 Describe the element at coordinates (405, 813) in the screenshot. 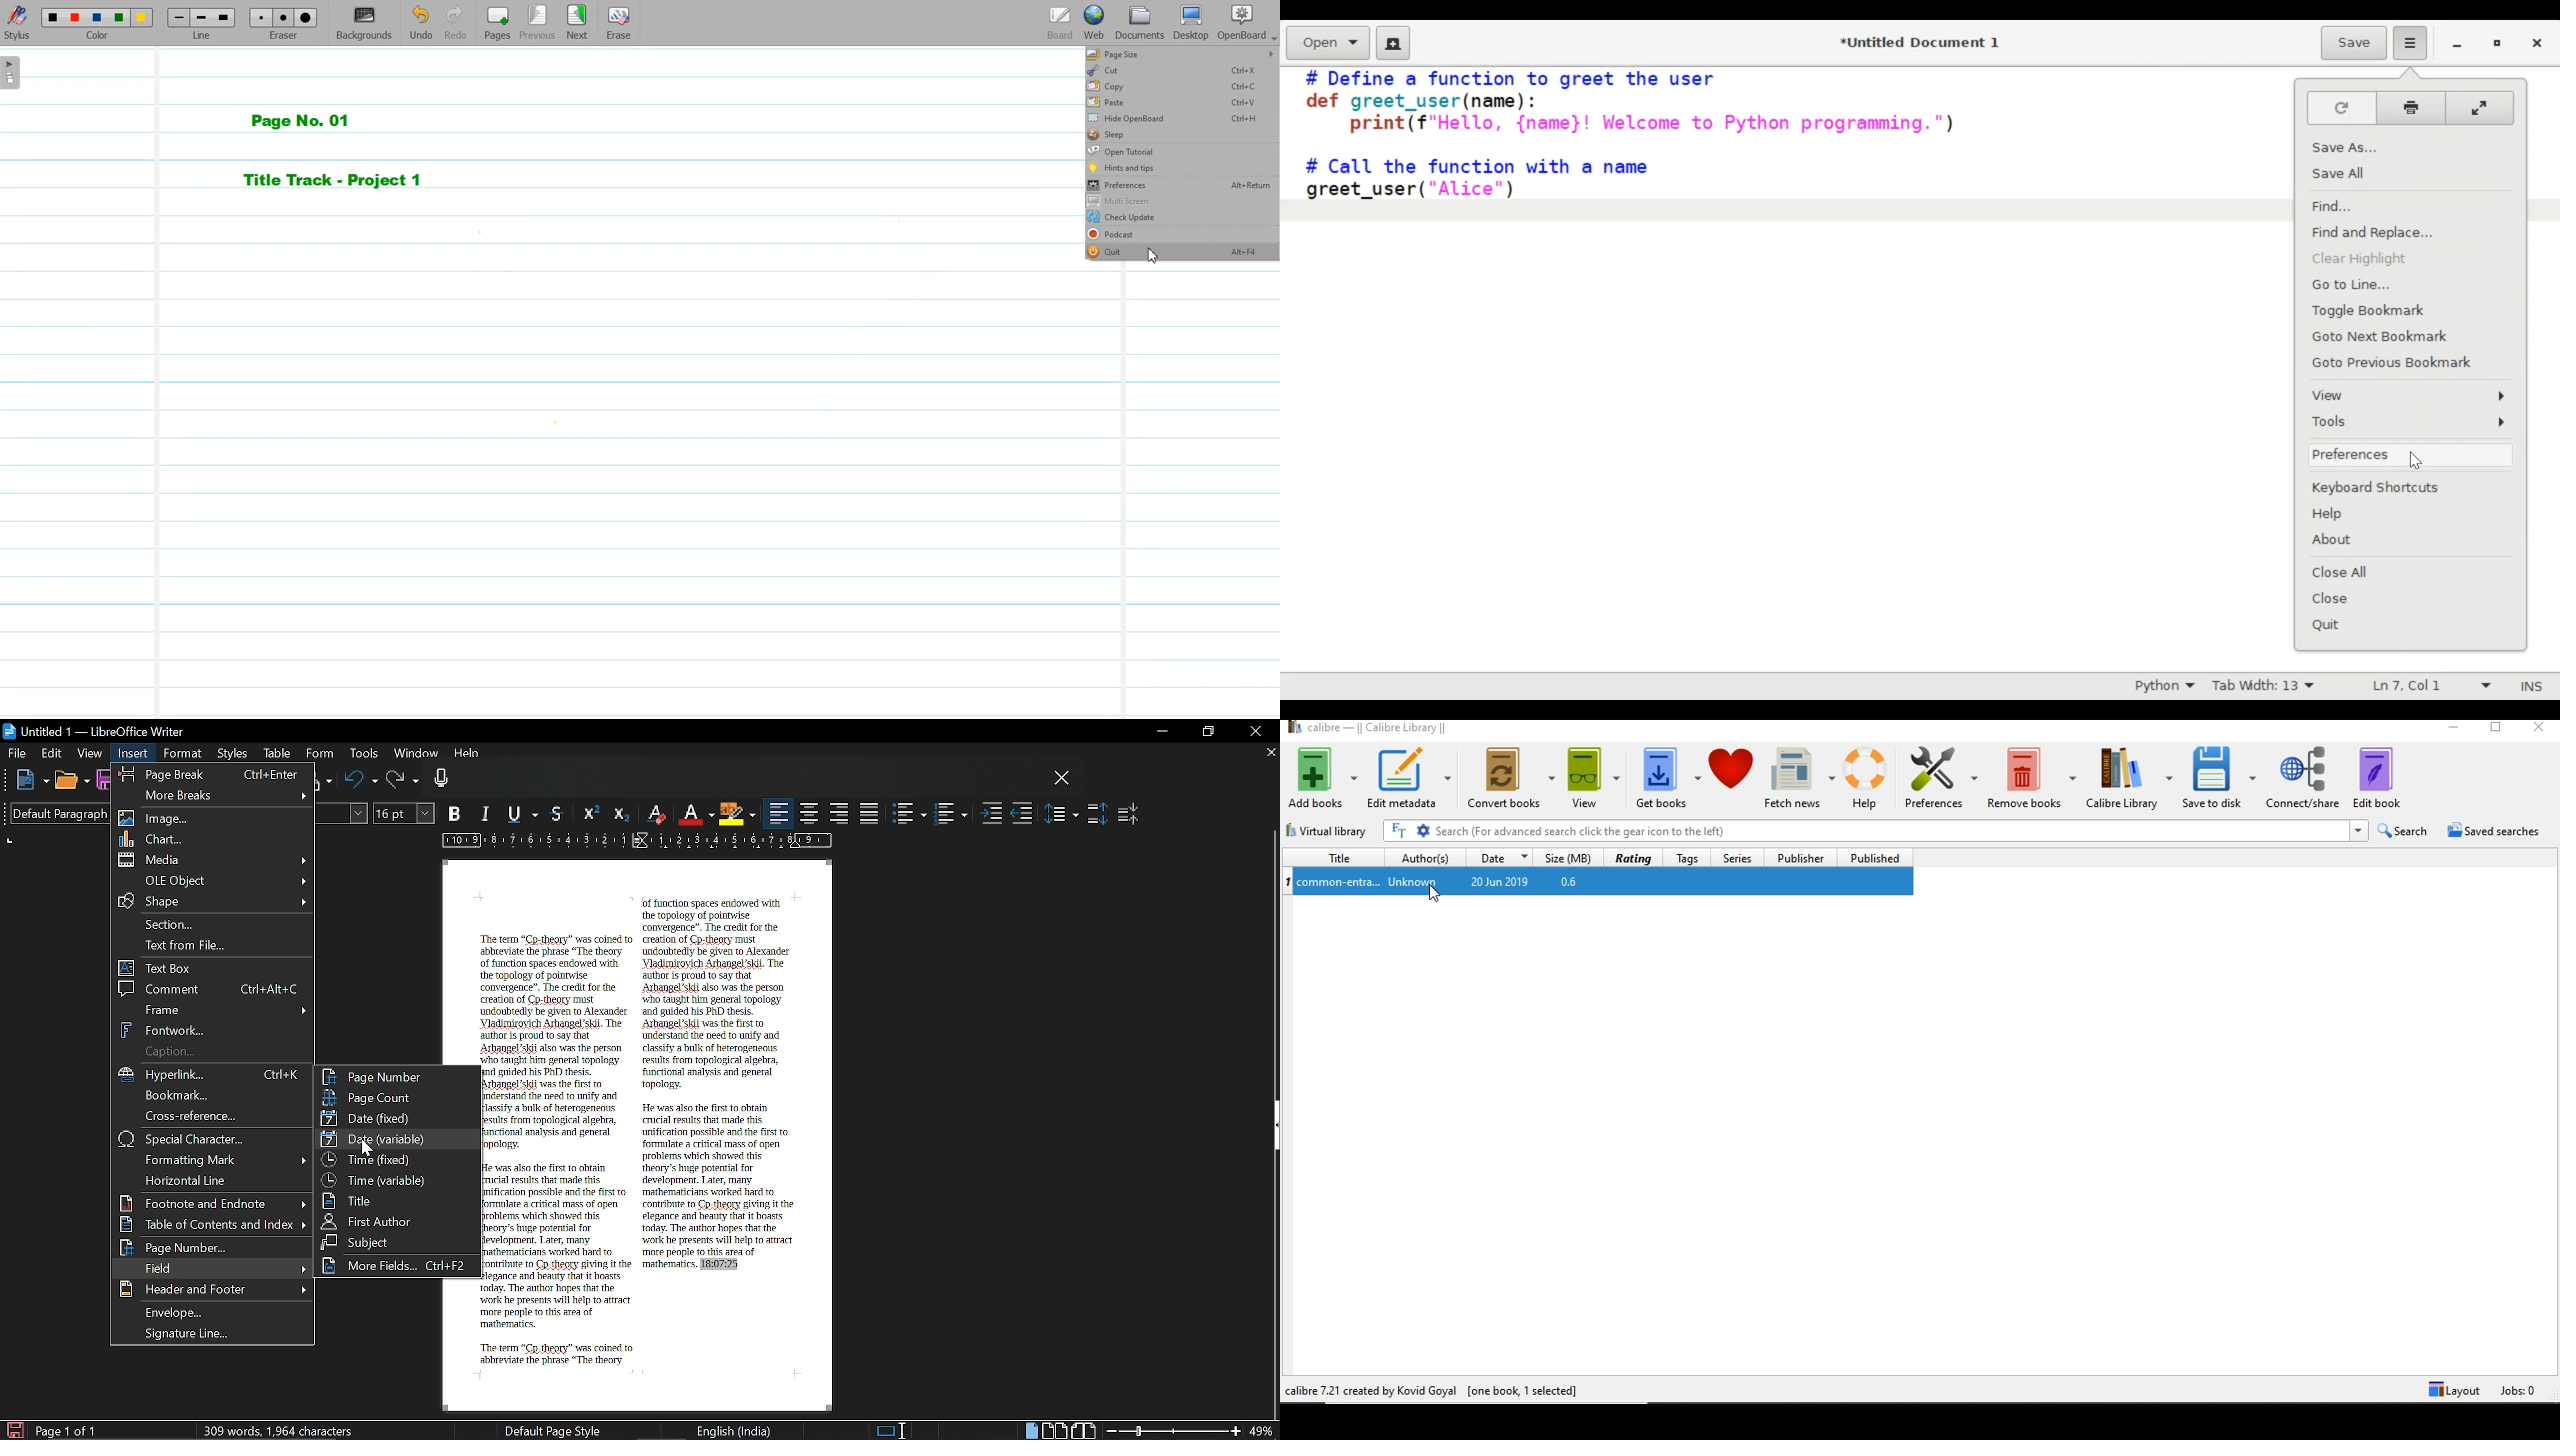

I see `Text size` at that location.